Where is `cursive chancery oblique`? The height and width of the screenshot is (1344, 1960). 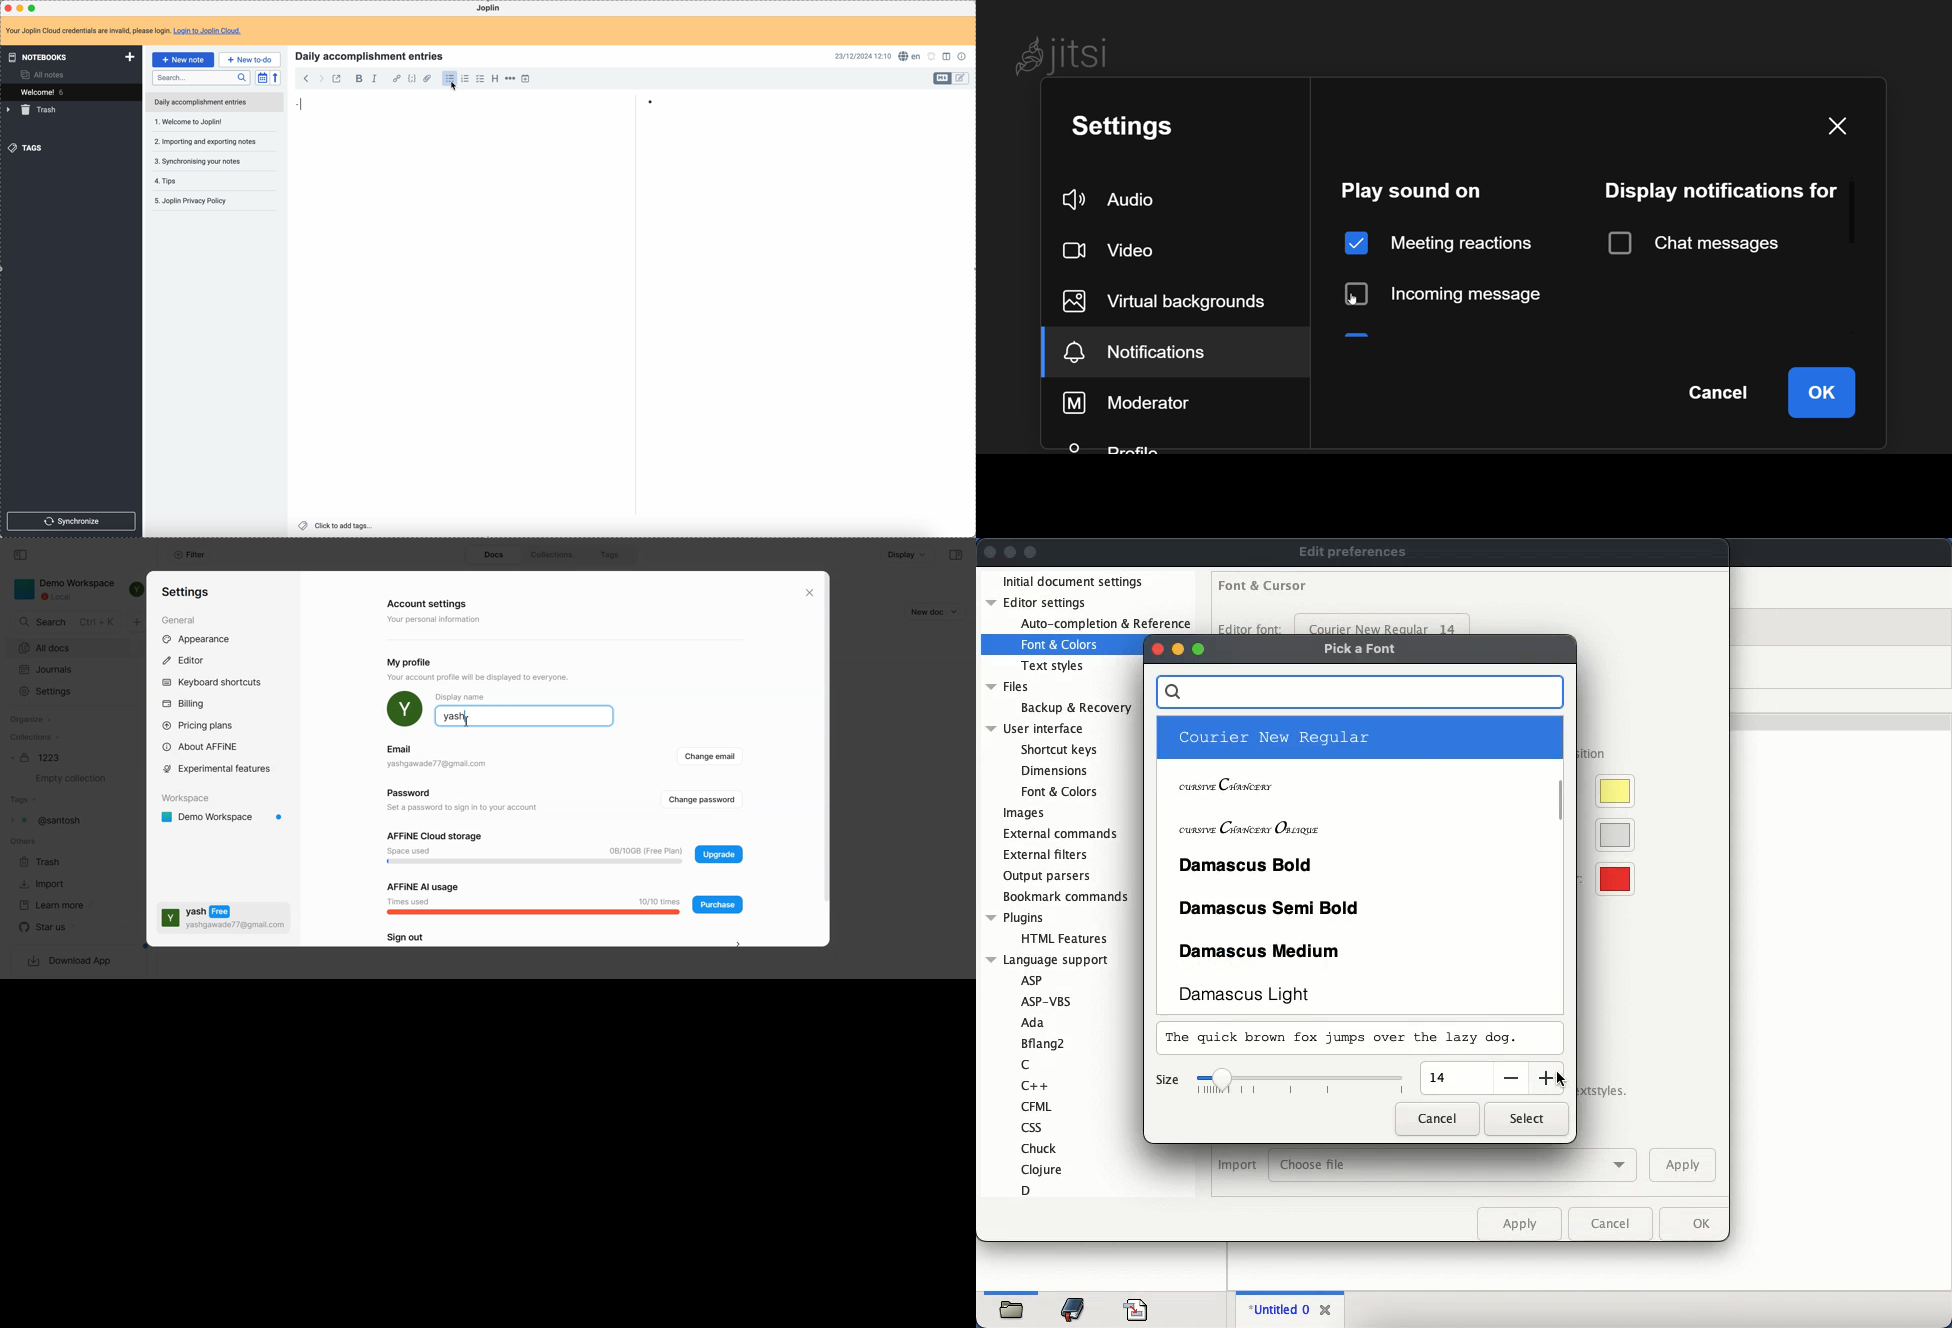
cursive chancery oblique is located at coordinates (1356, 824).